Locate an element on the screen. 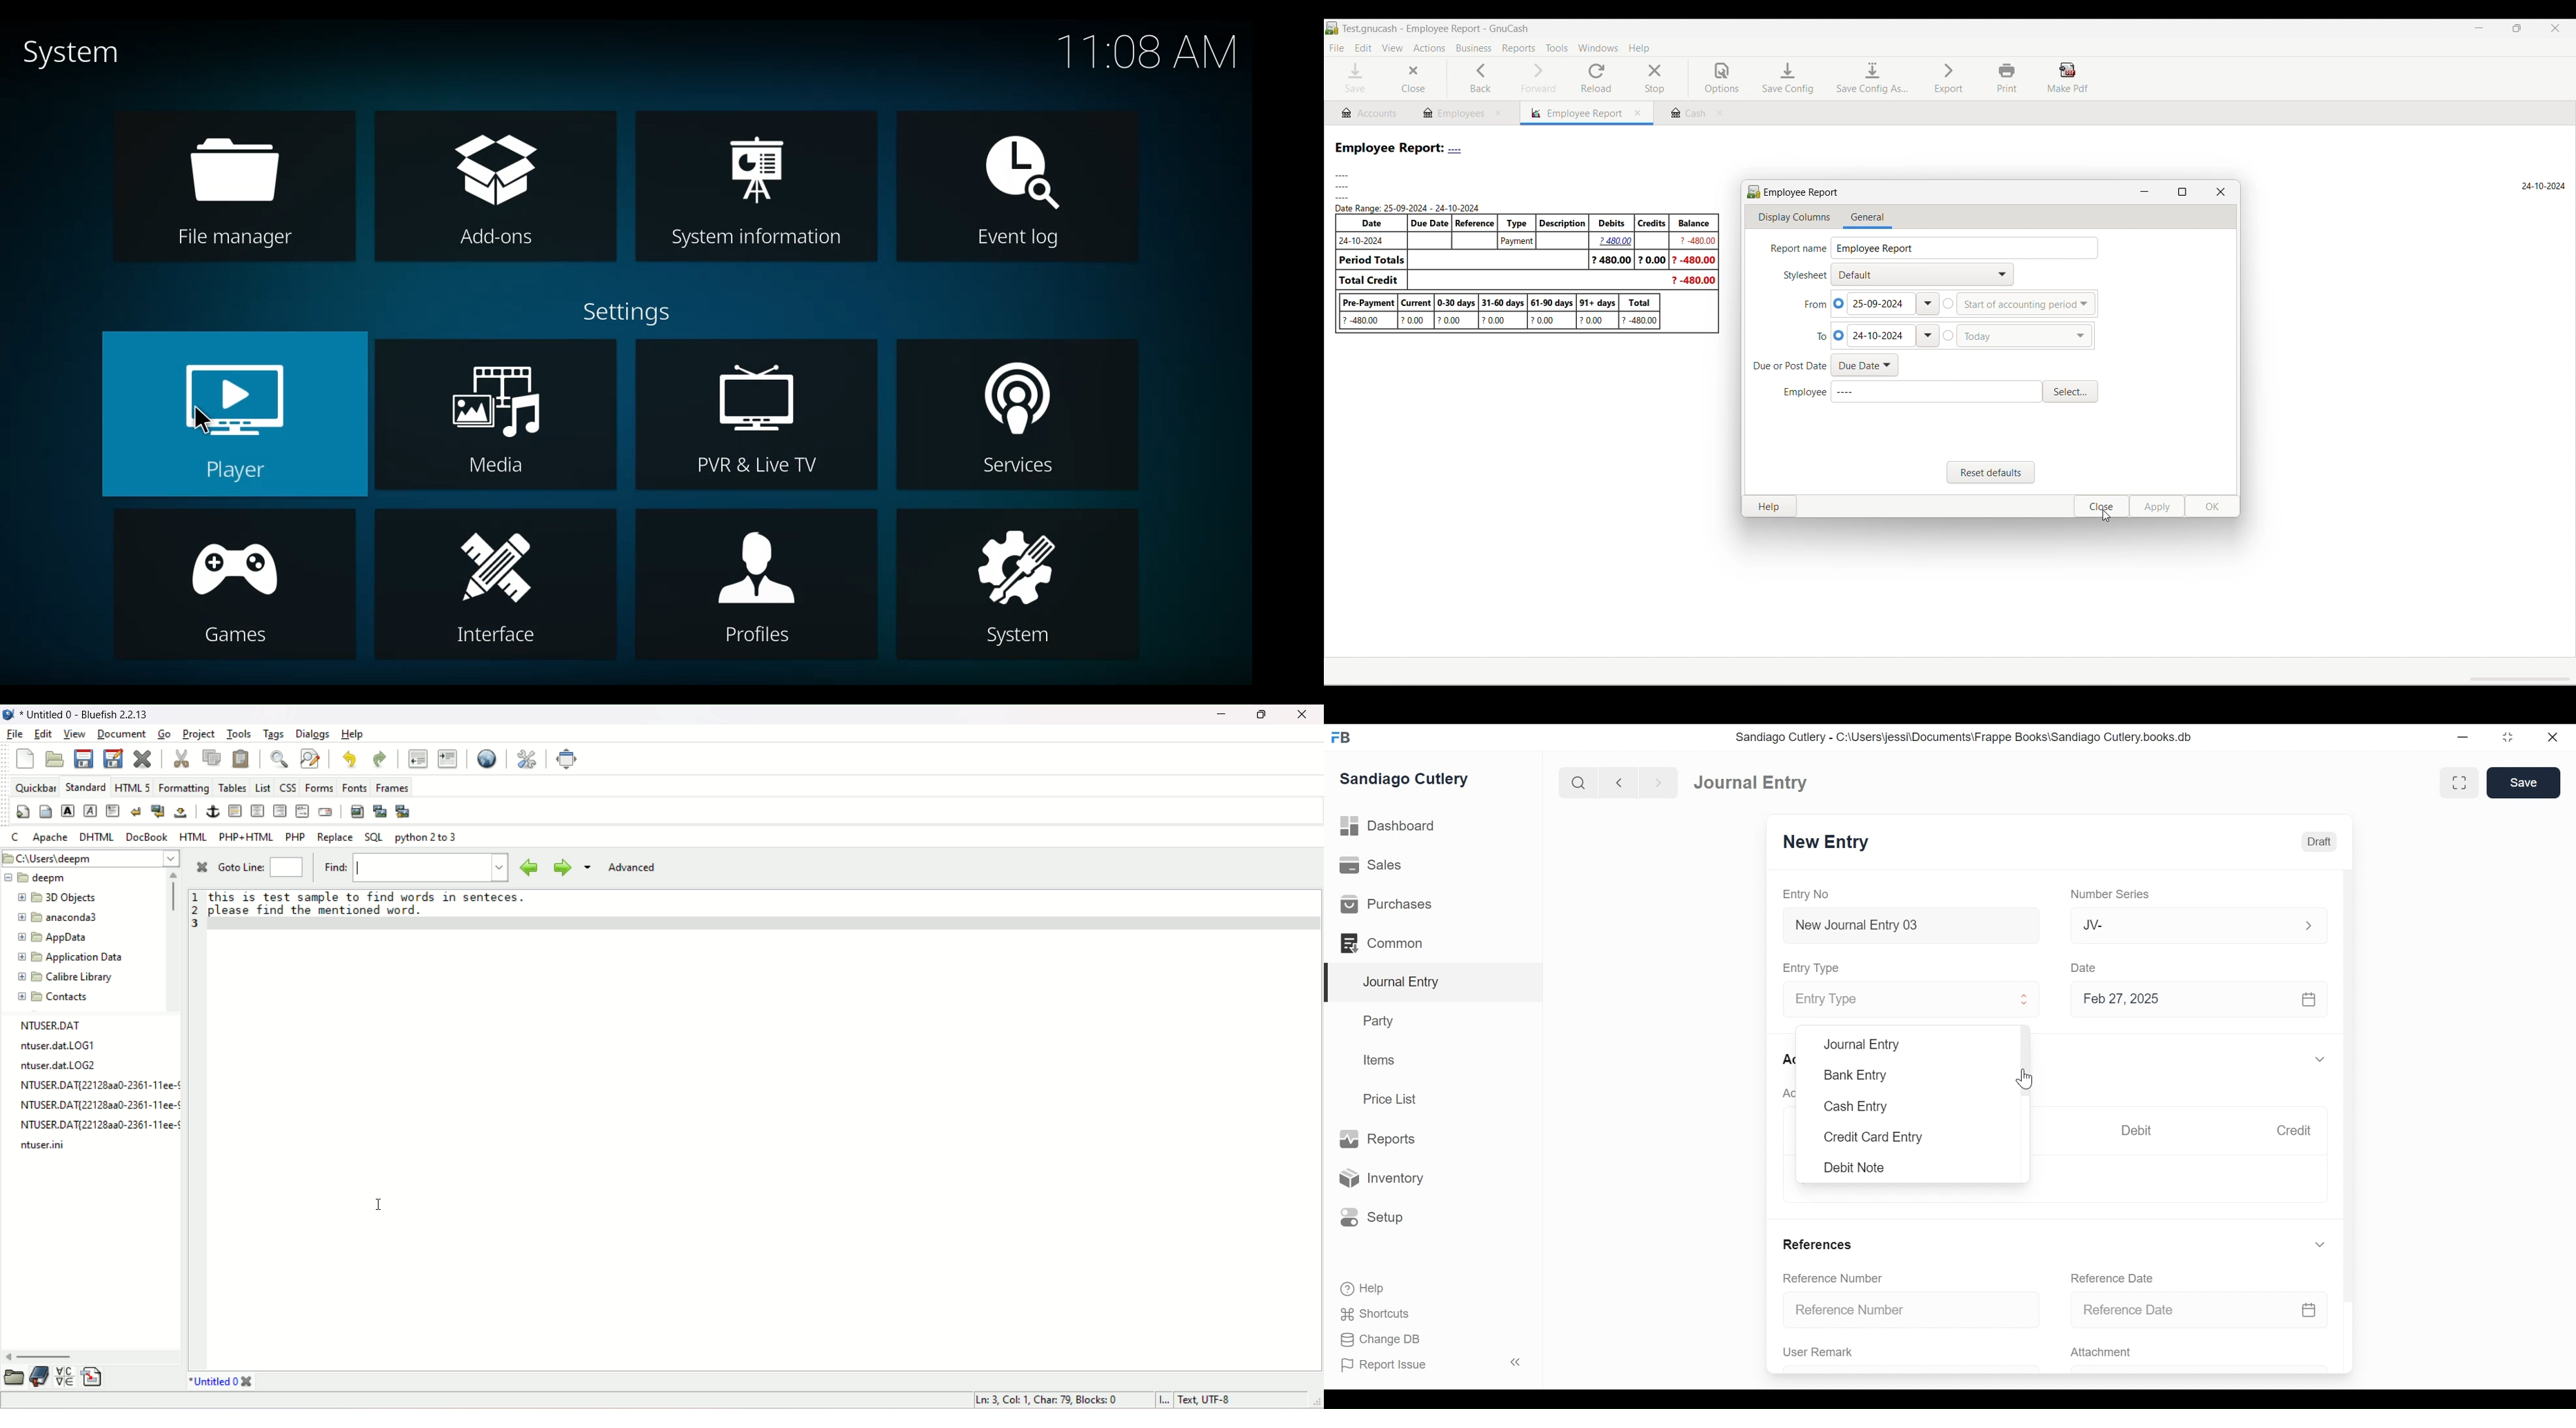 The width and height of the screenshot is (2576, 1428). New Entry is located at coordinates (1827, 843).